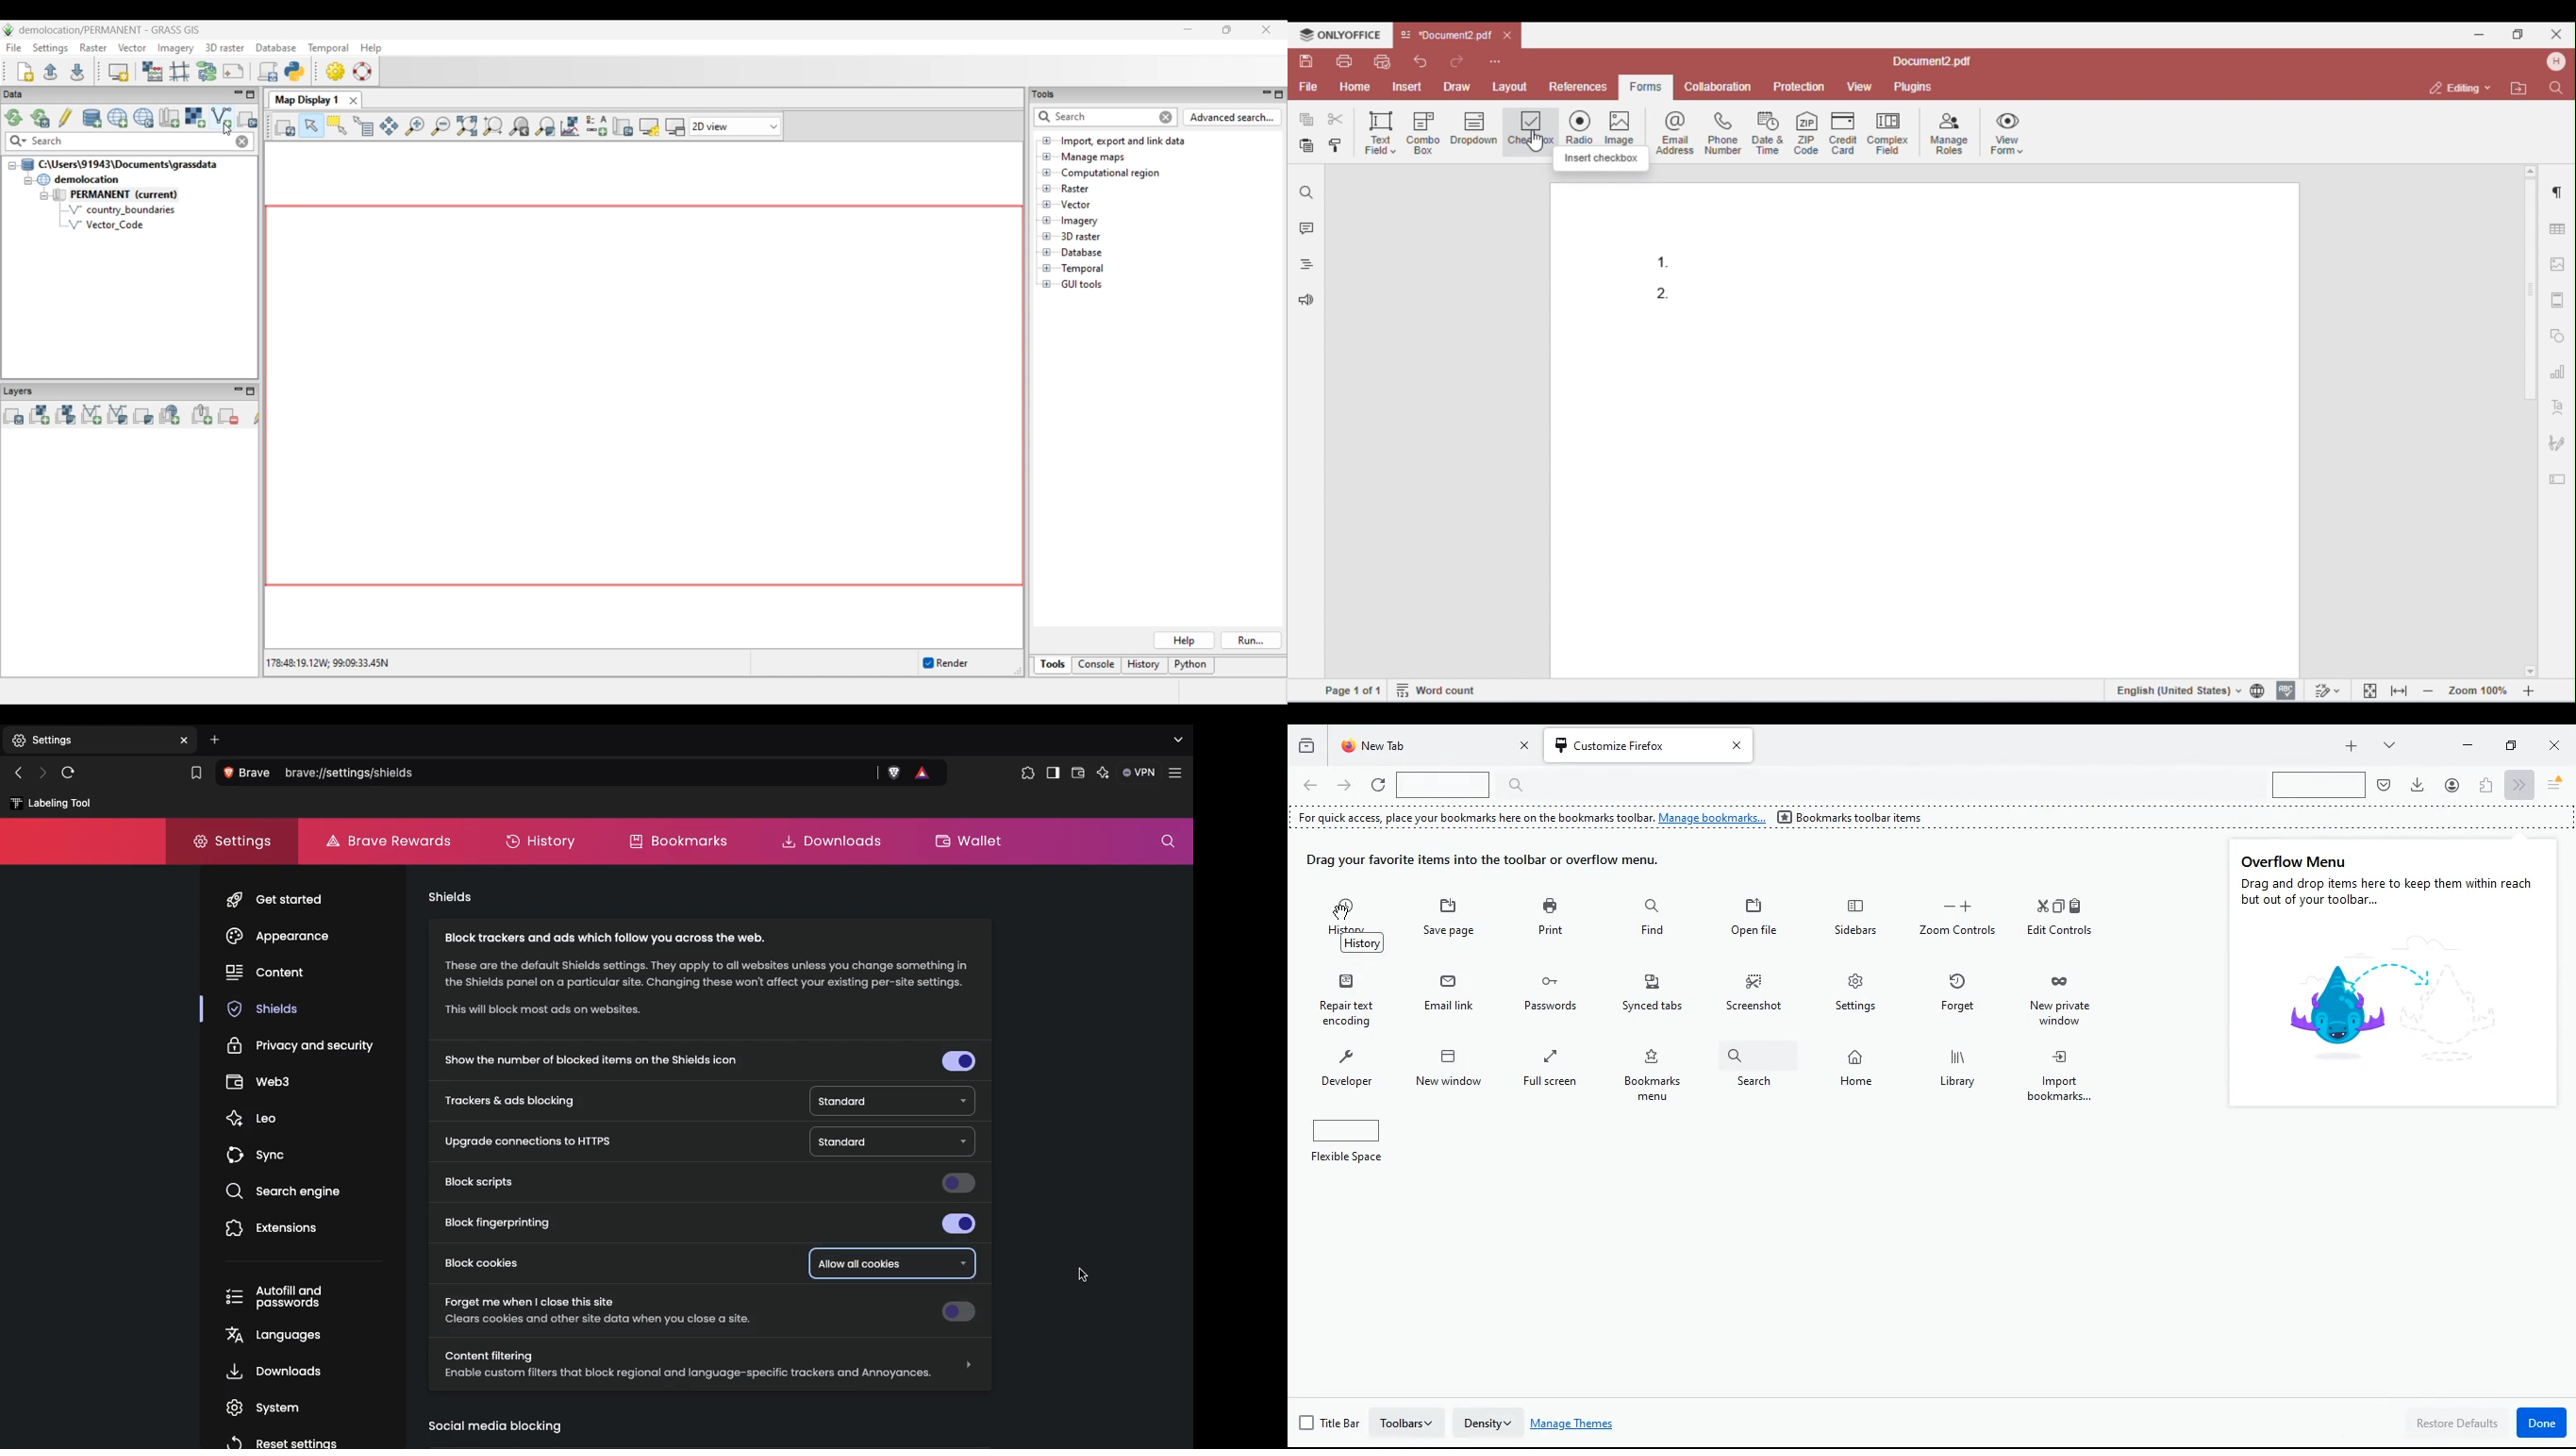 The height and width of the screenshot is (1456, 2576). I want to click on email link, so click(1457, 994).